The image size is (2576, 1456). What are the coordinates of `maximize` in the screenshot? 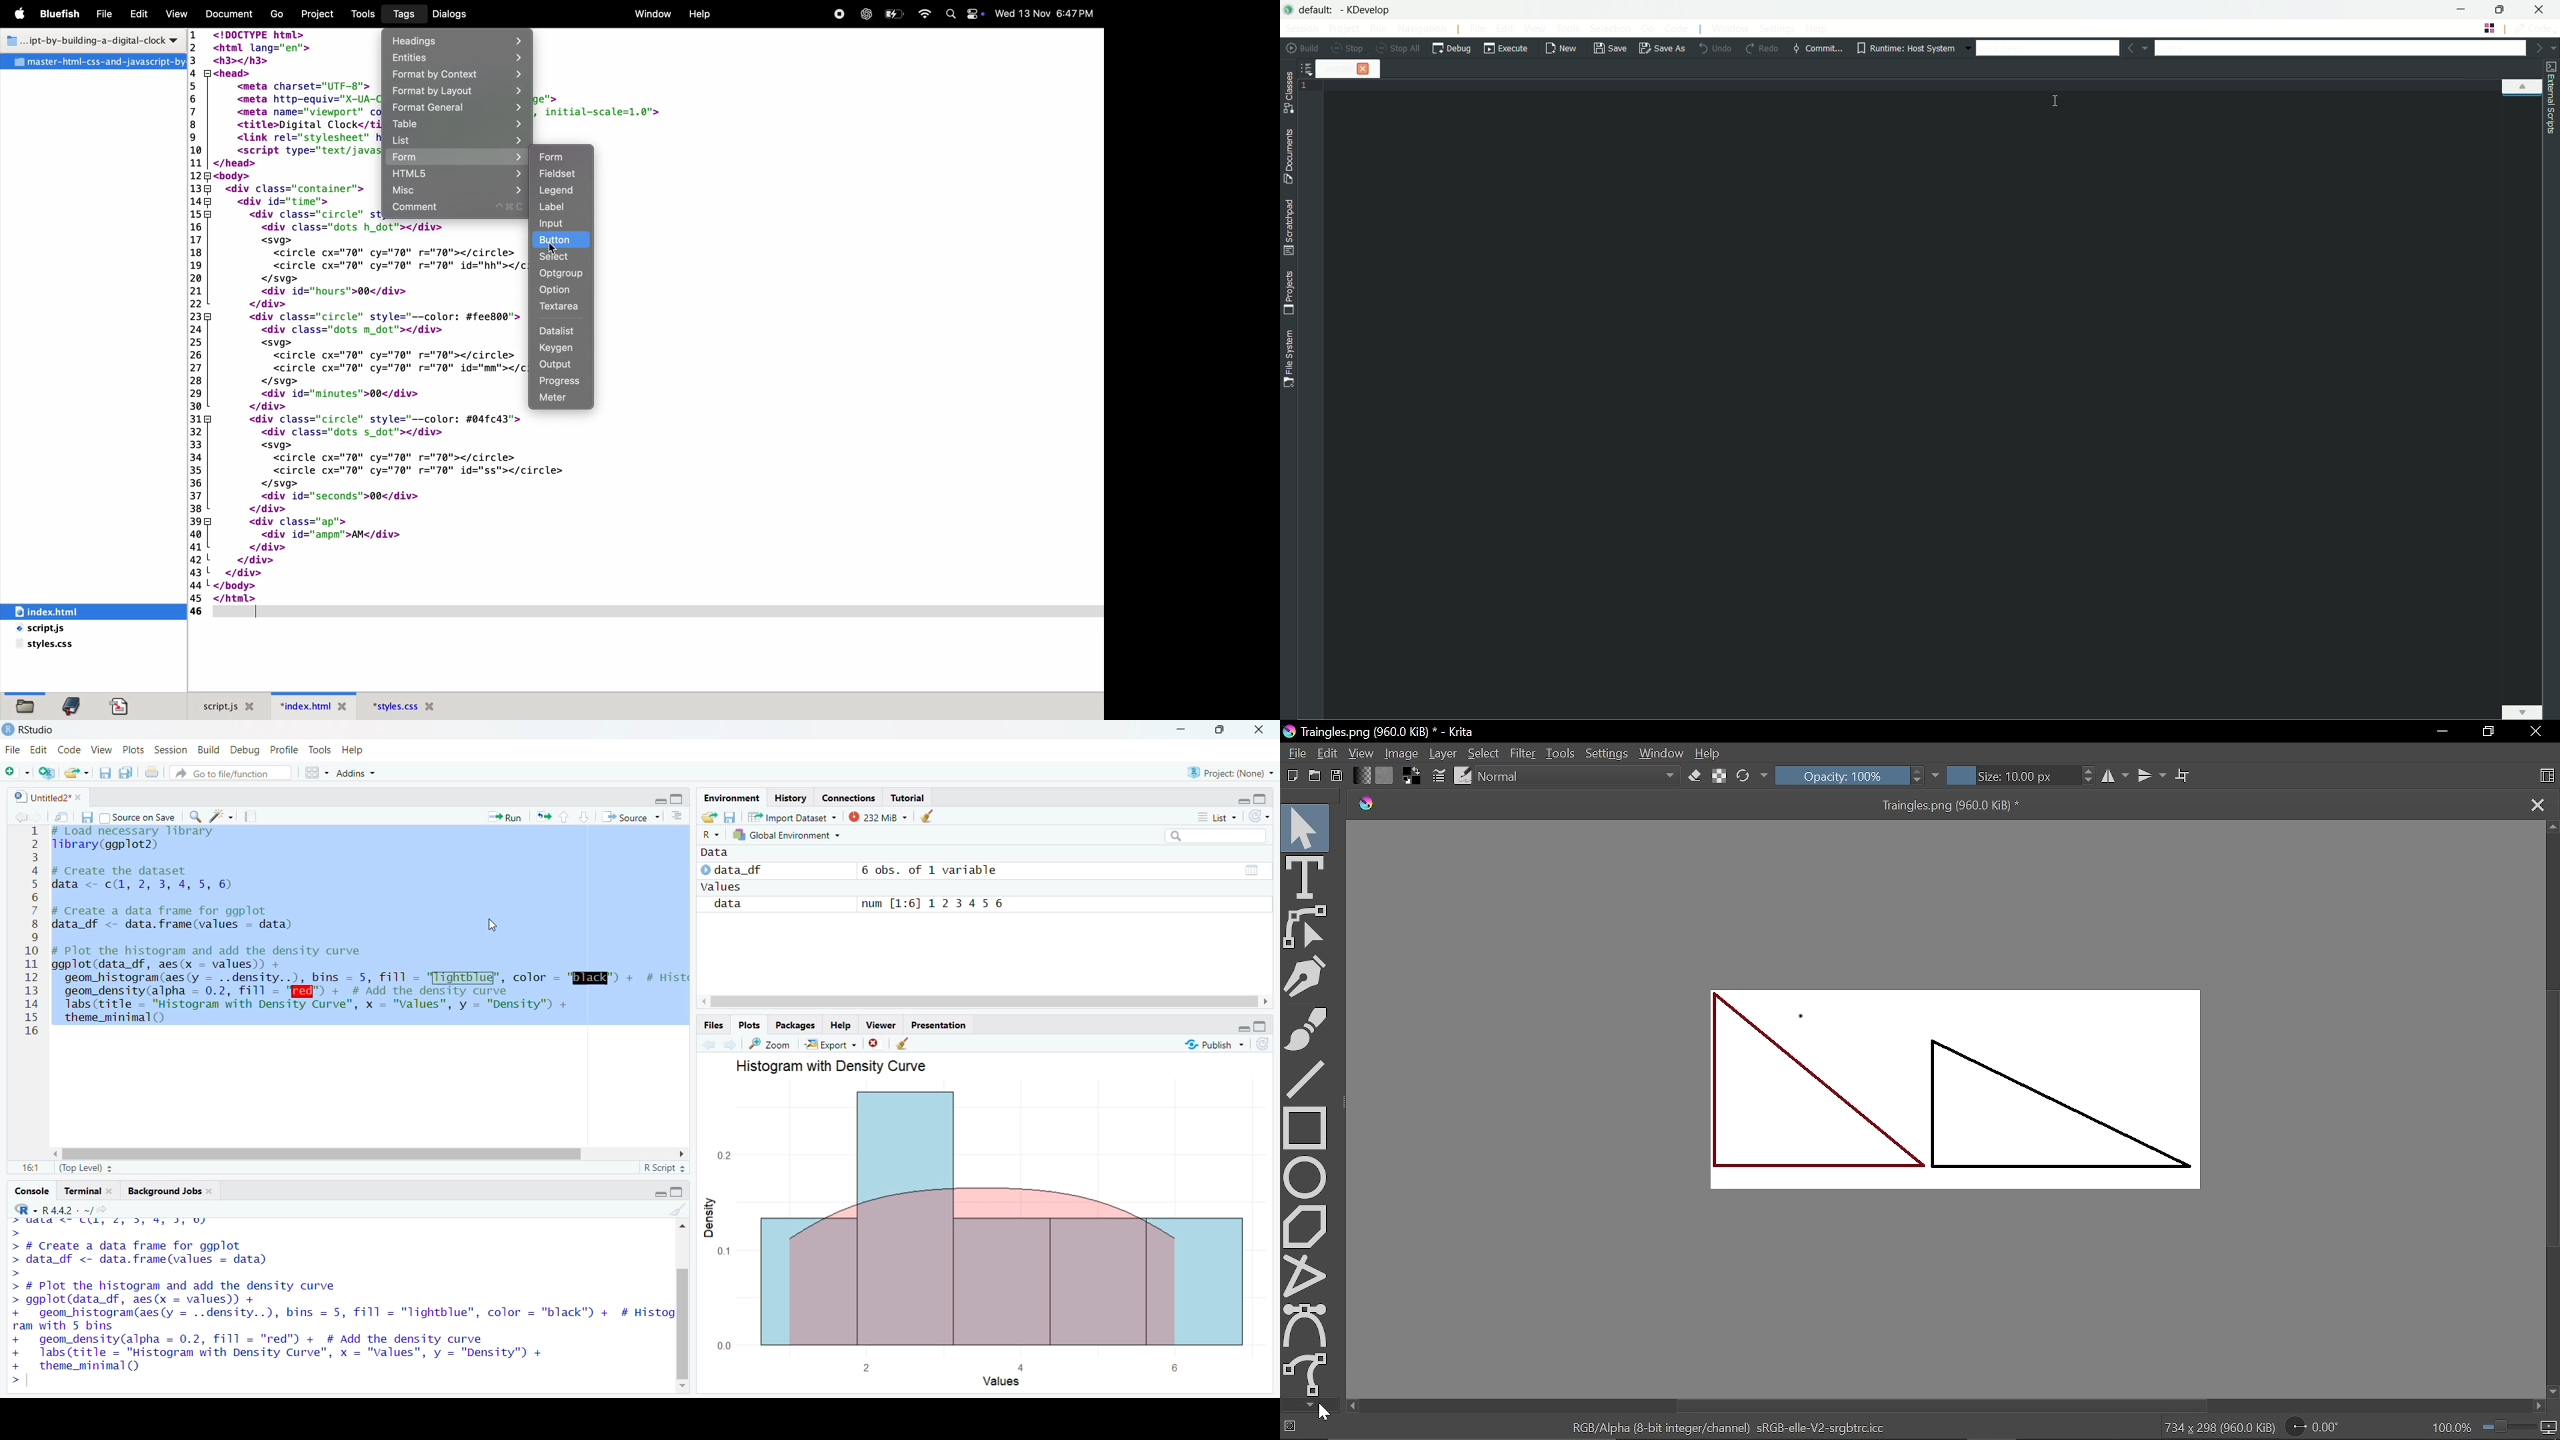 It's located at (1261, 798).